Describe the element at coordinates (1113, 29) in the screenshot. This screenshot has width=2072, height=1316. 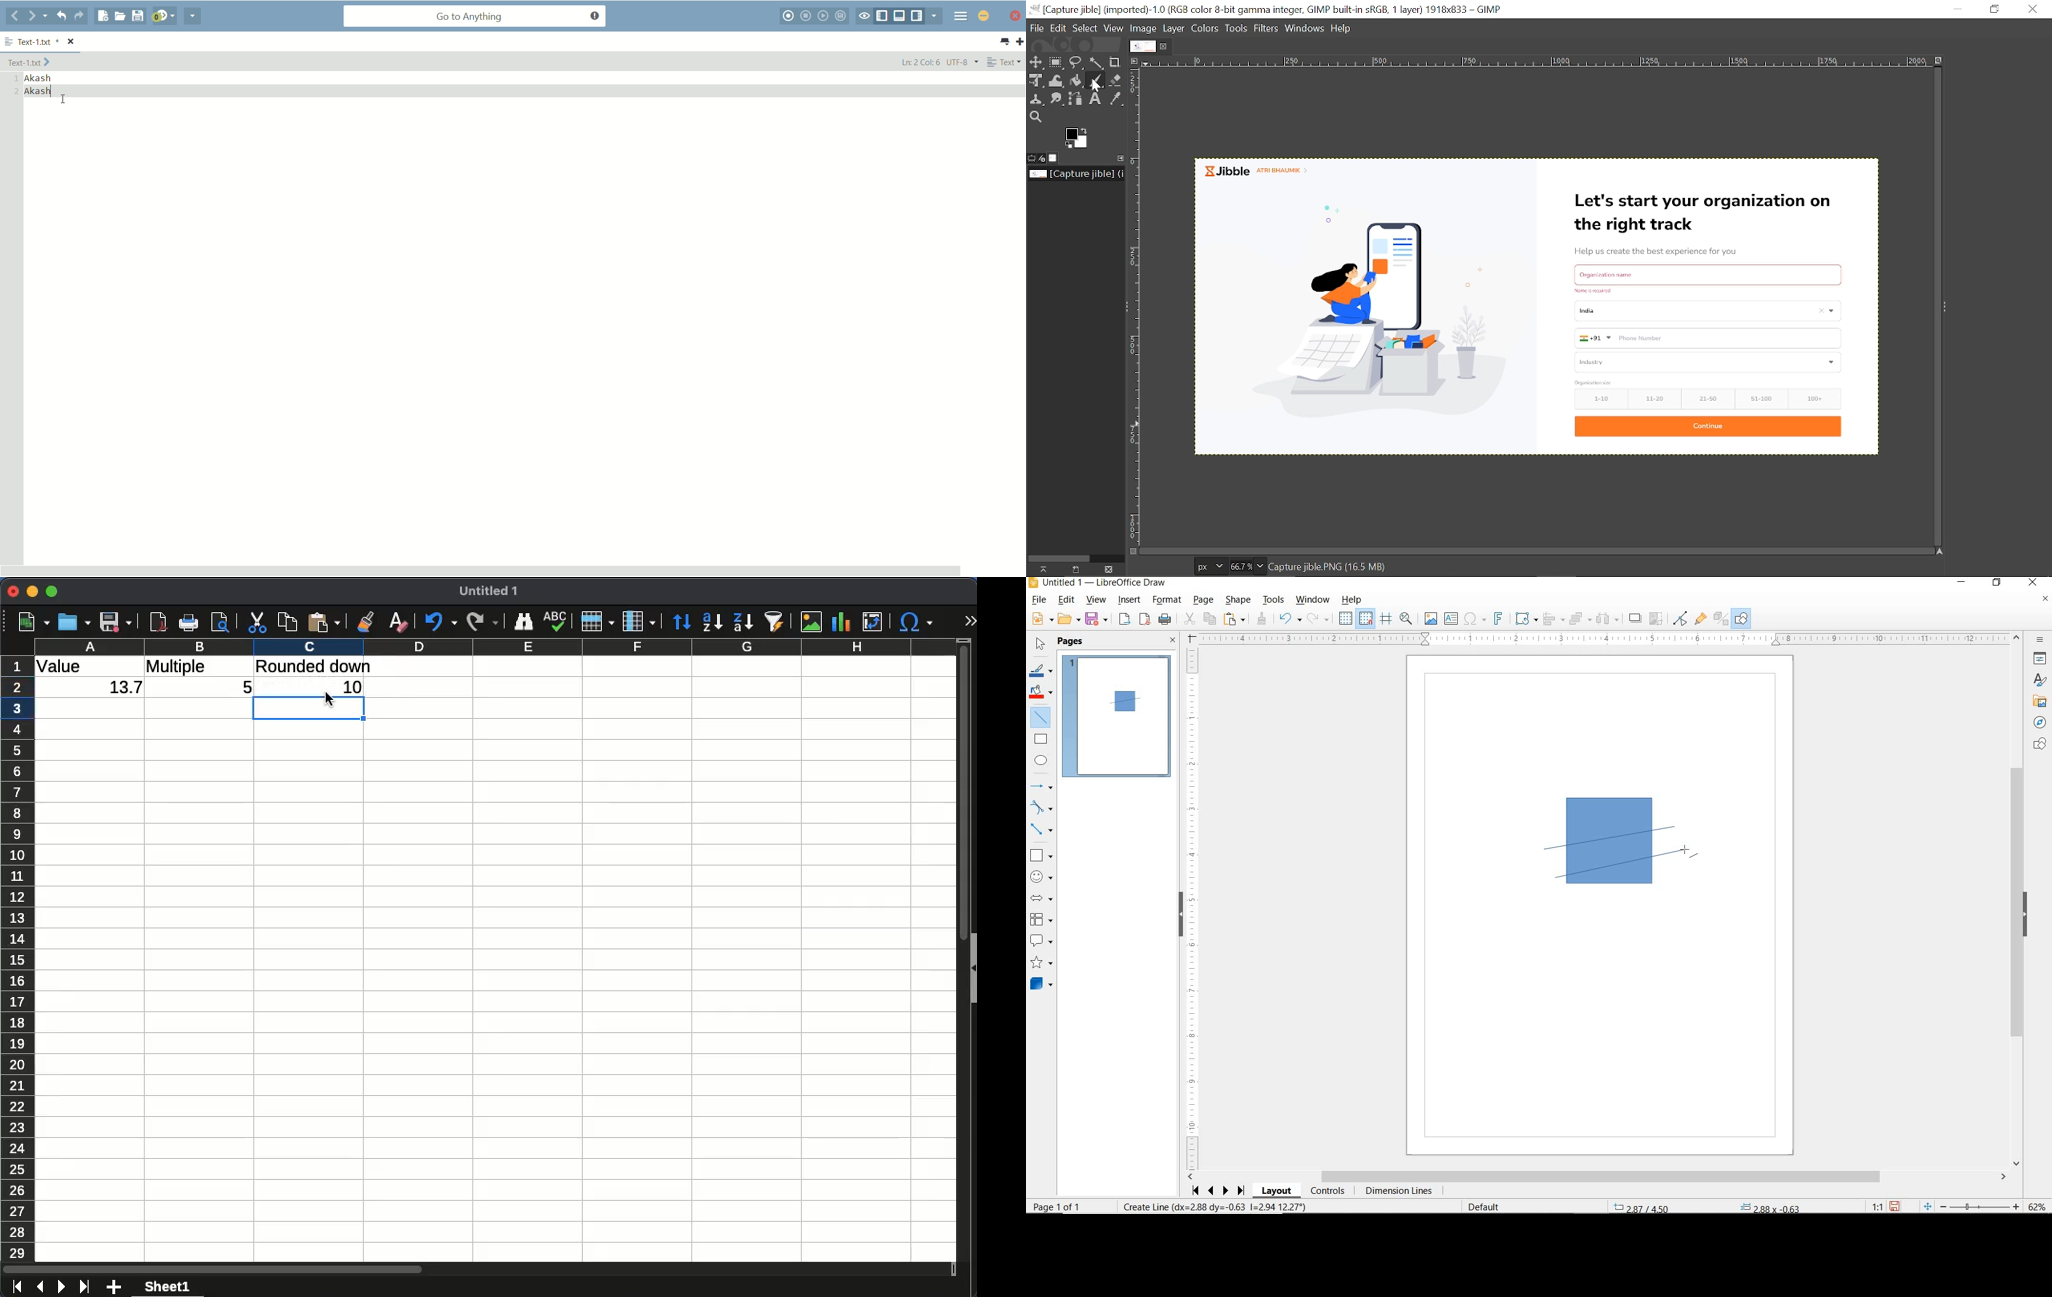
I see `View` at that location.